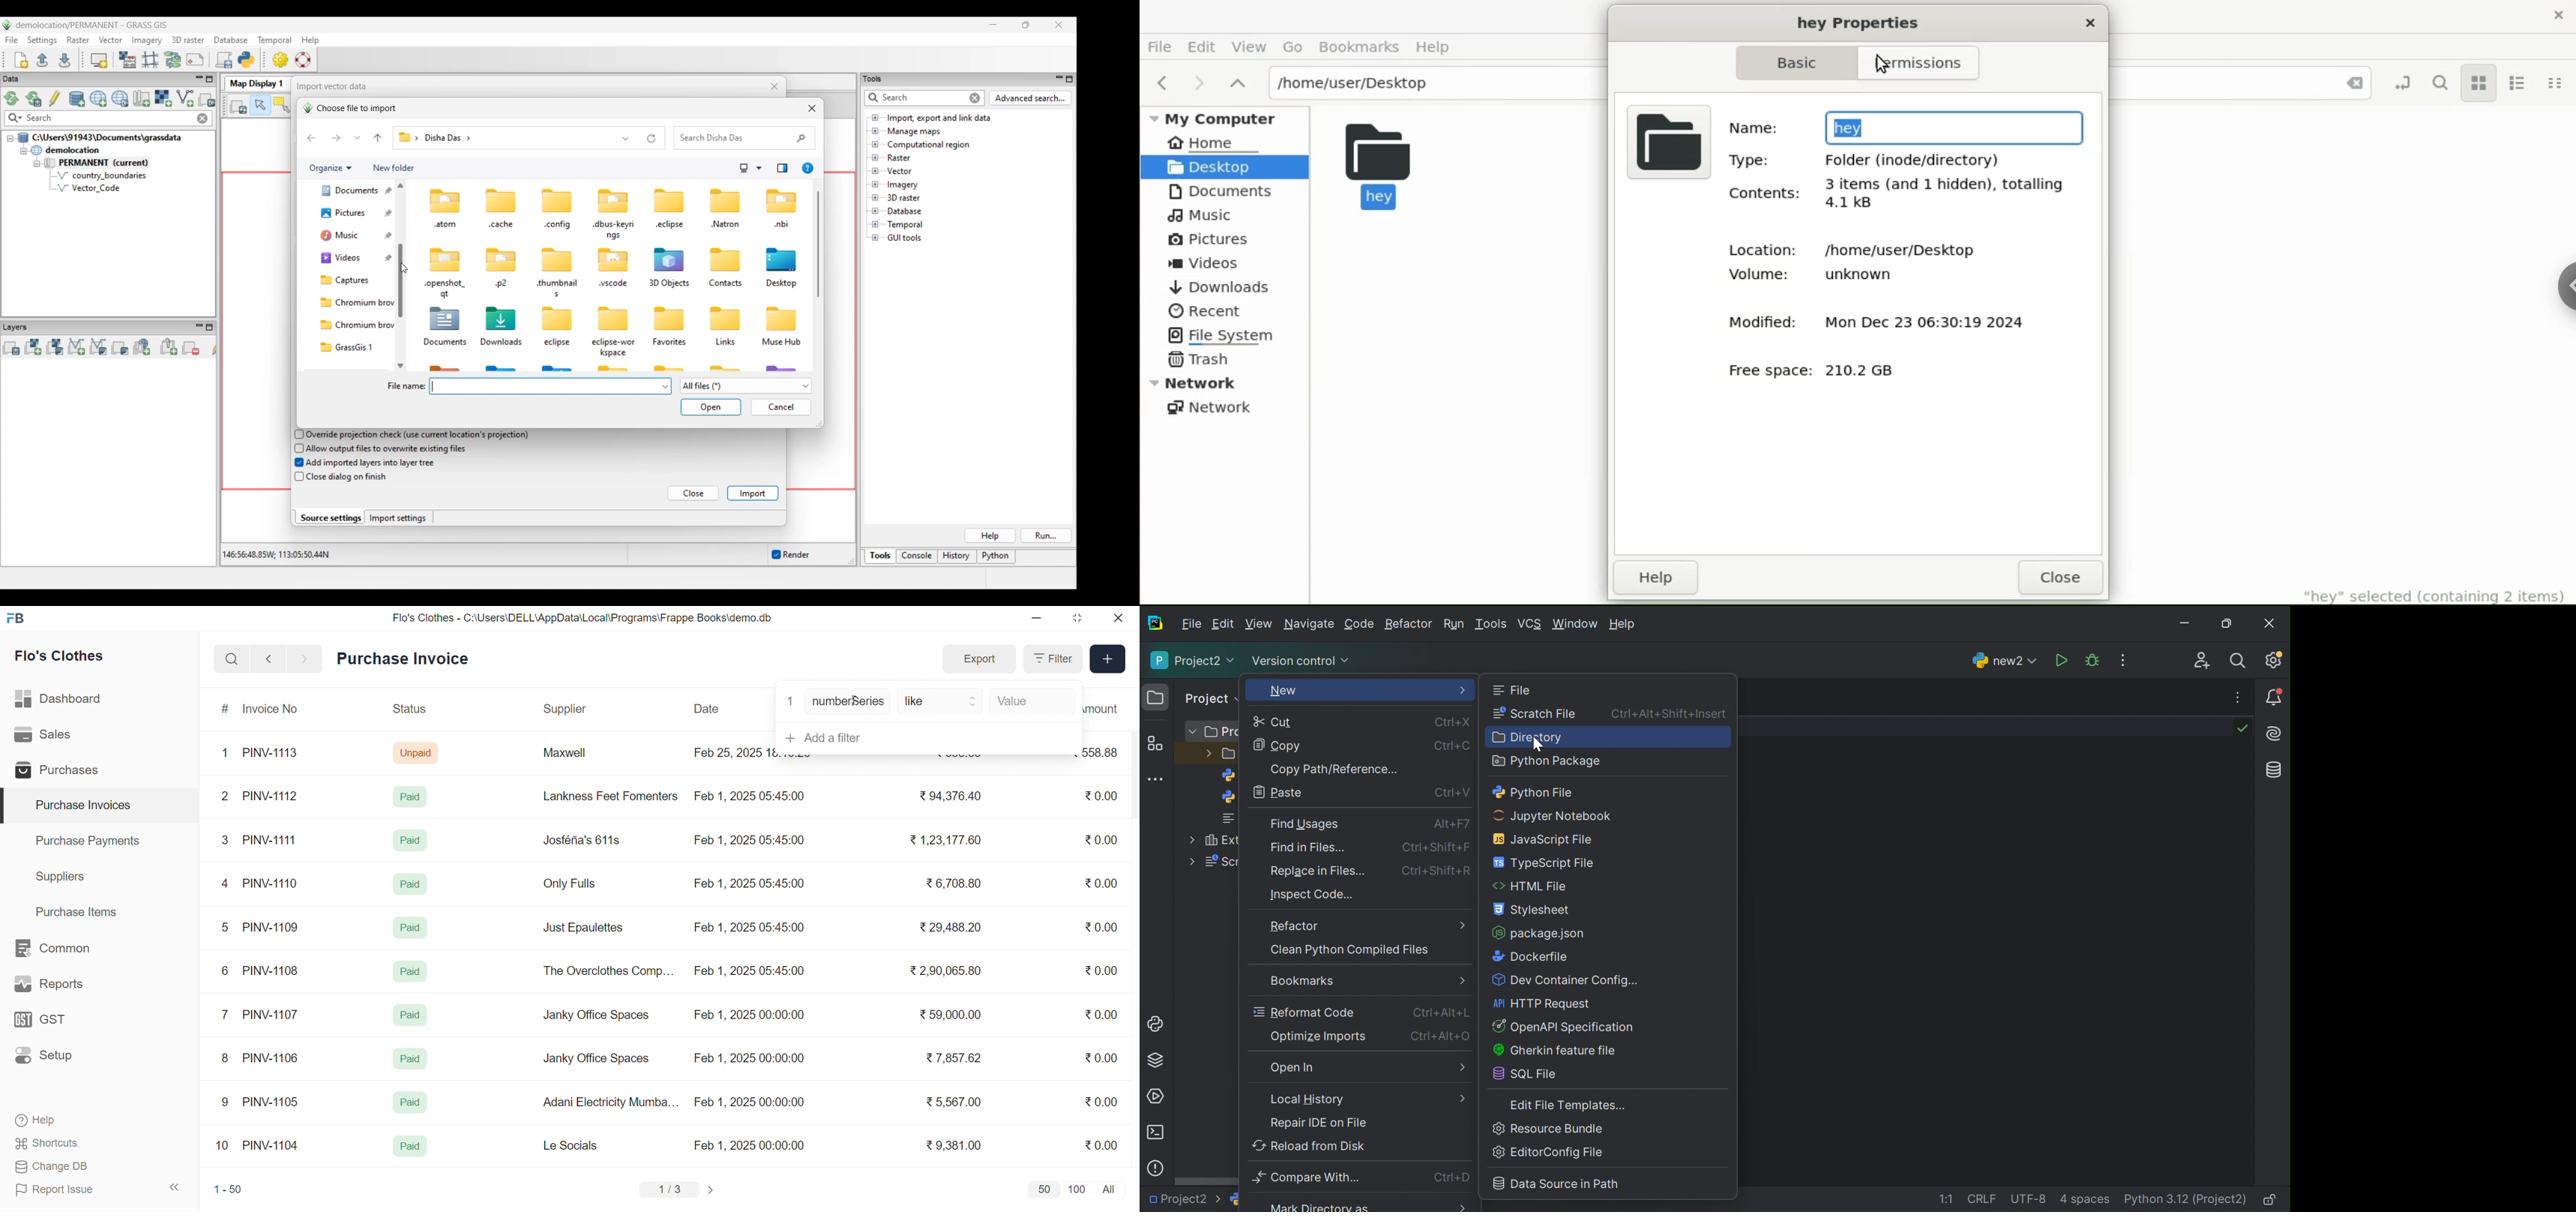 This screenshot has height=1232, width=2576. I want to click on Export, so click(979, 659).